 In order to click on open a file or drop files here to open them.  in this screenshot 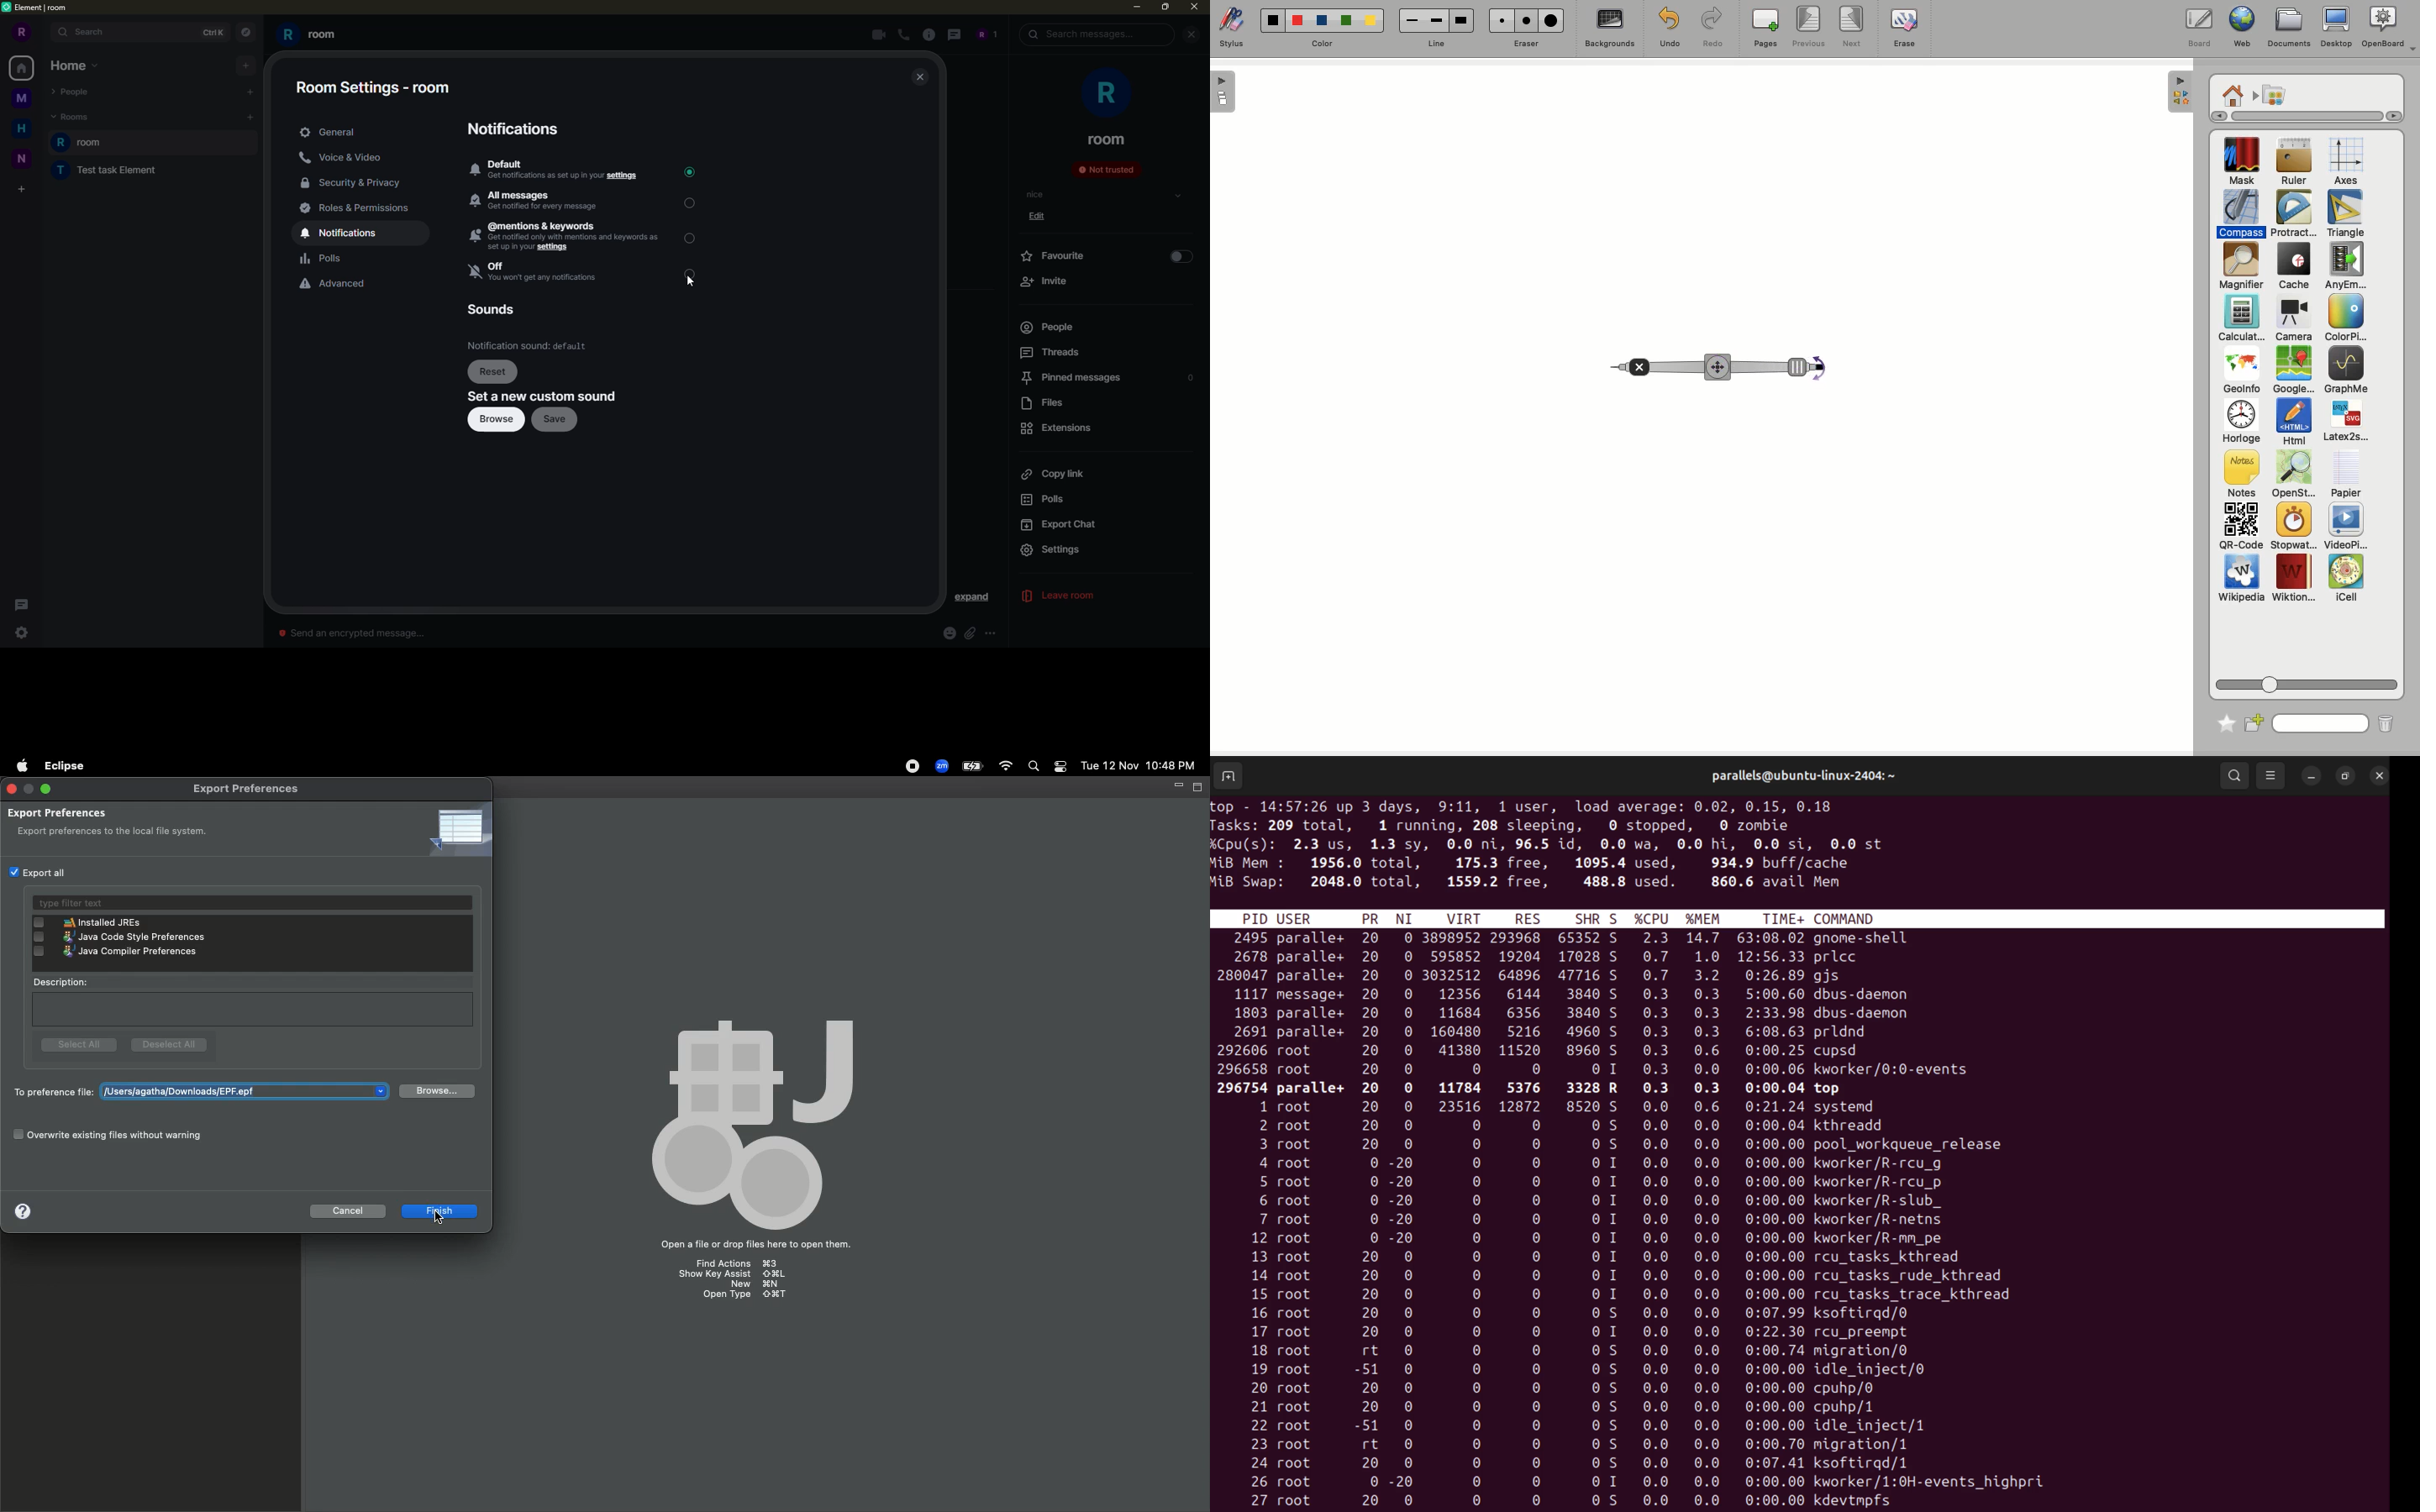, I will do `click(750, 1246)`.